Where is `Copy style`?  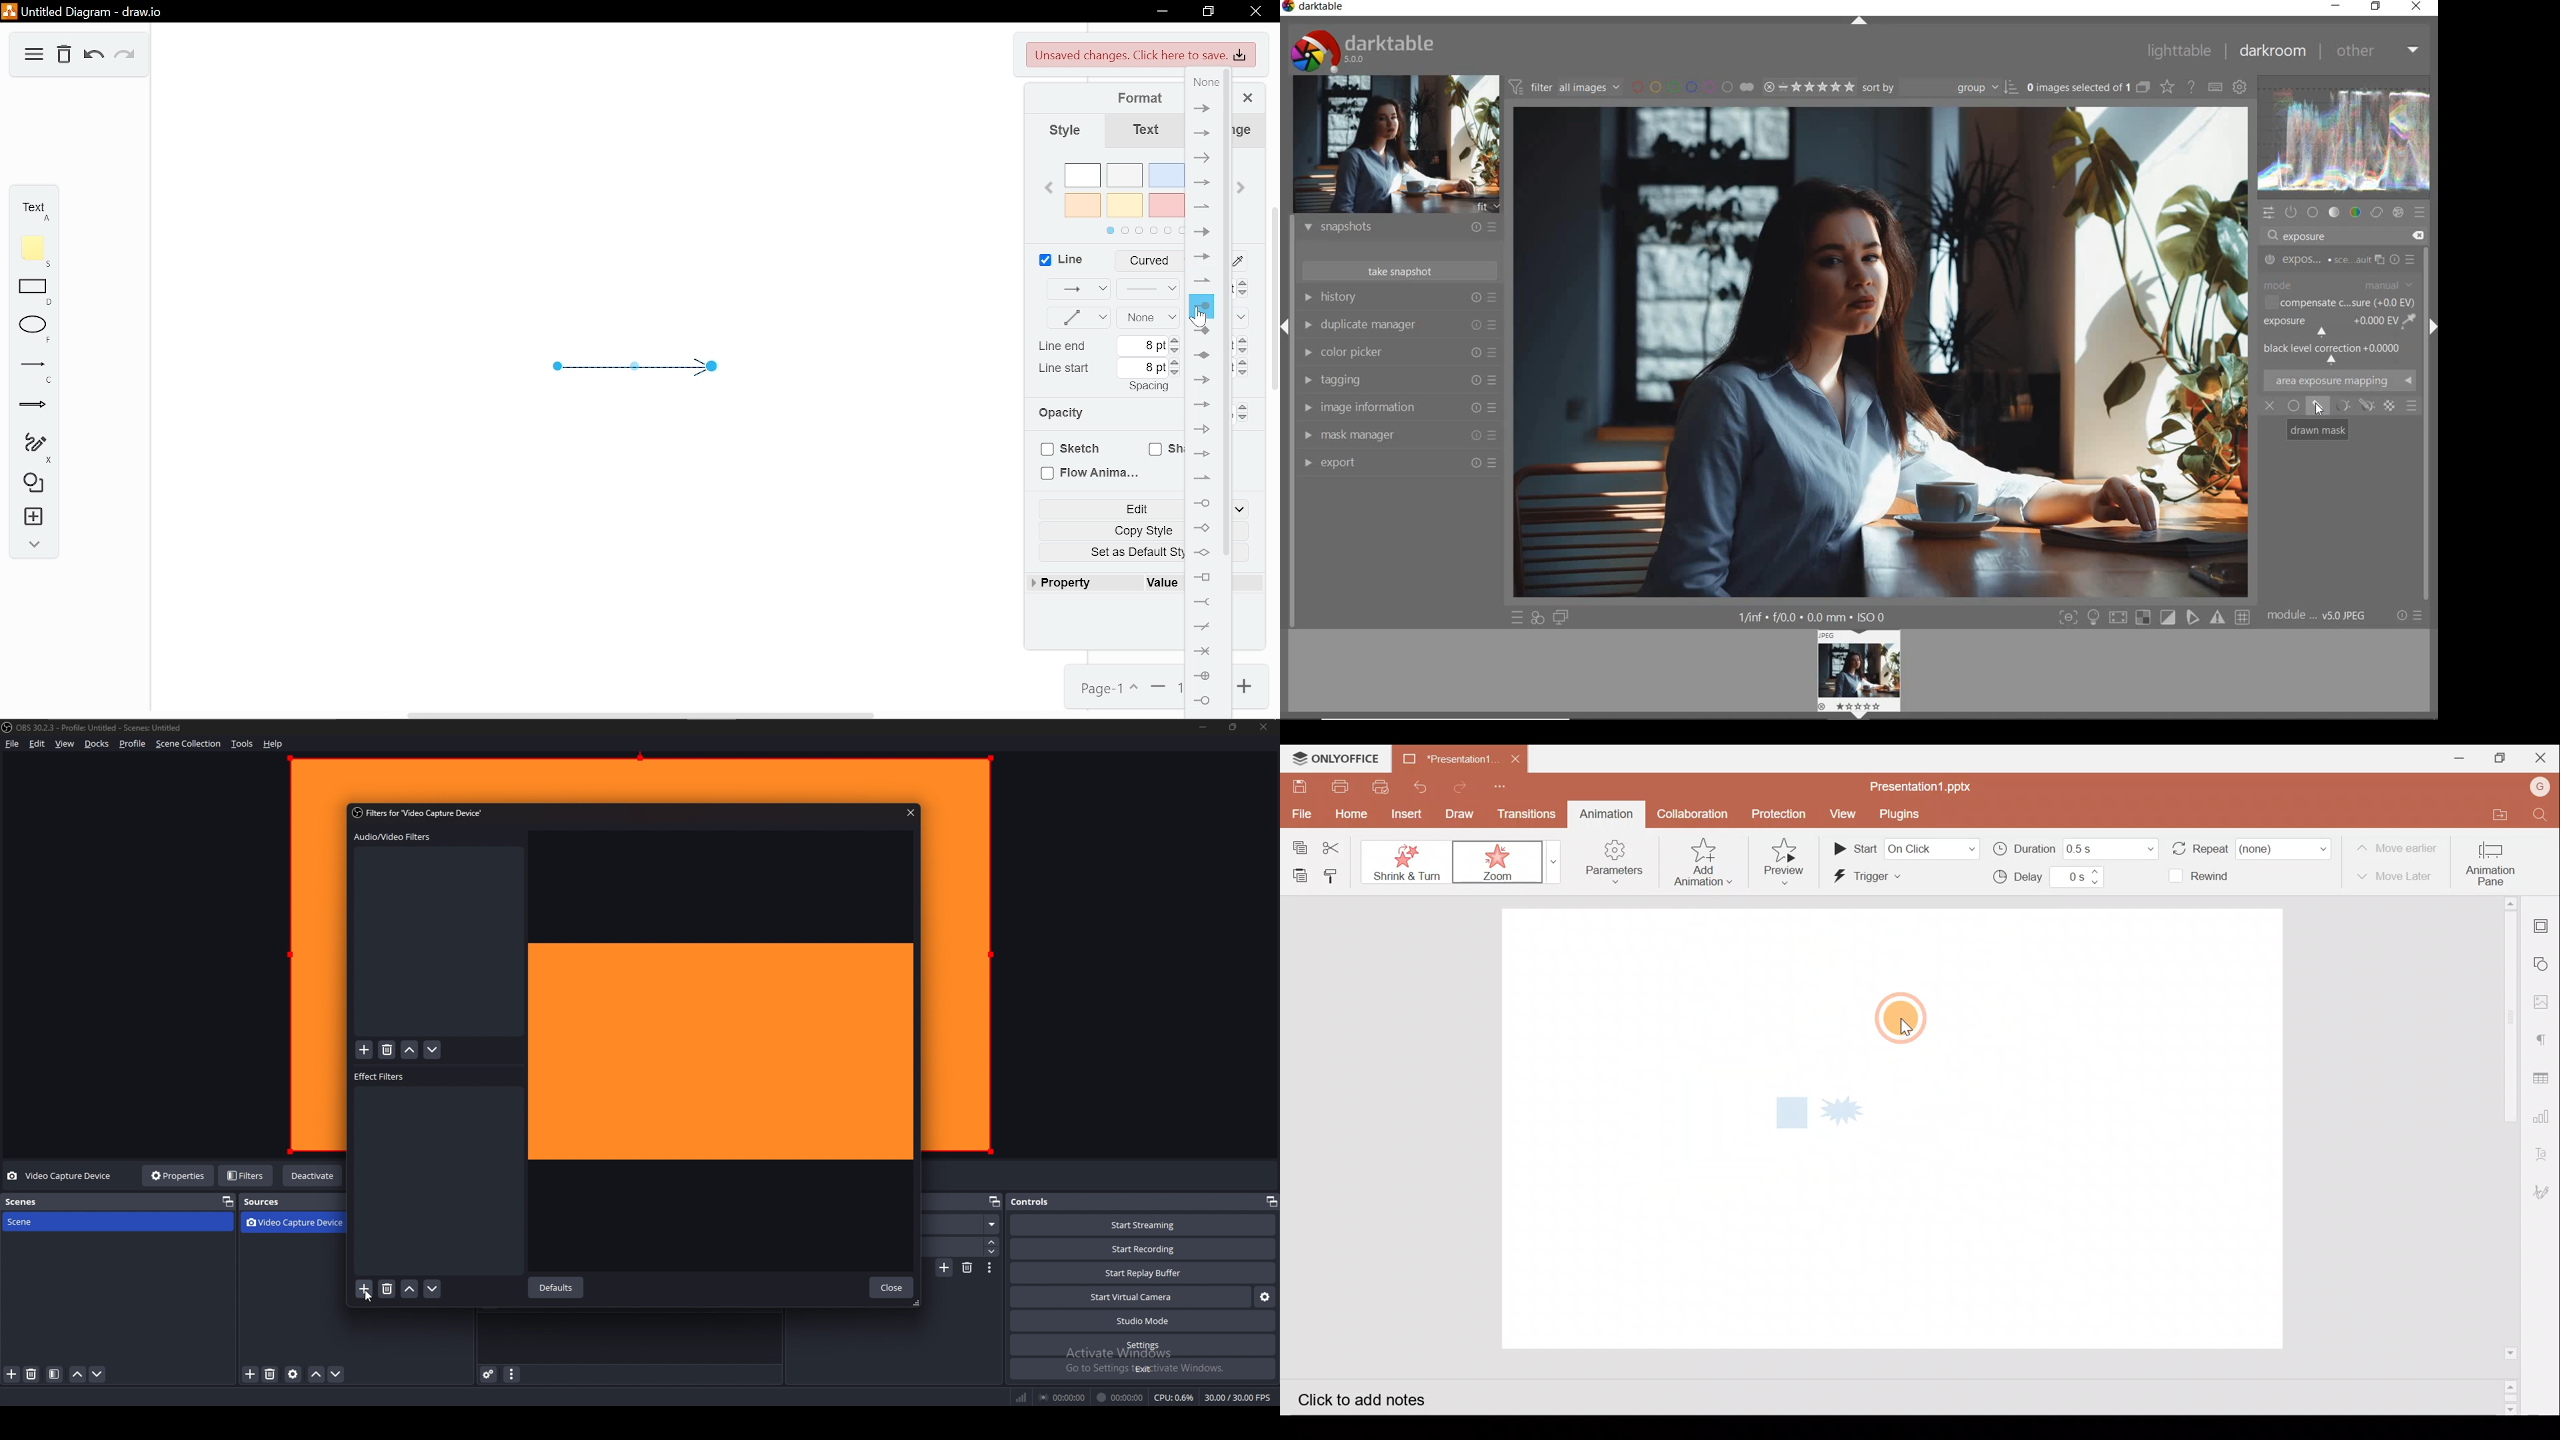
Copy style is located at coordinates (1116, 531).